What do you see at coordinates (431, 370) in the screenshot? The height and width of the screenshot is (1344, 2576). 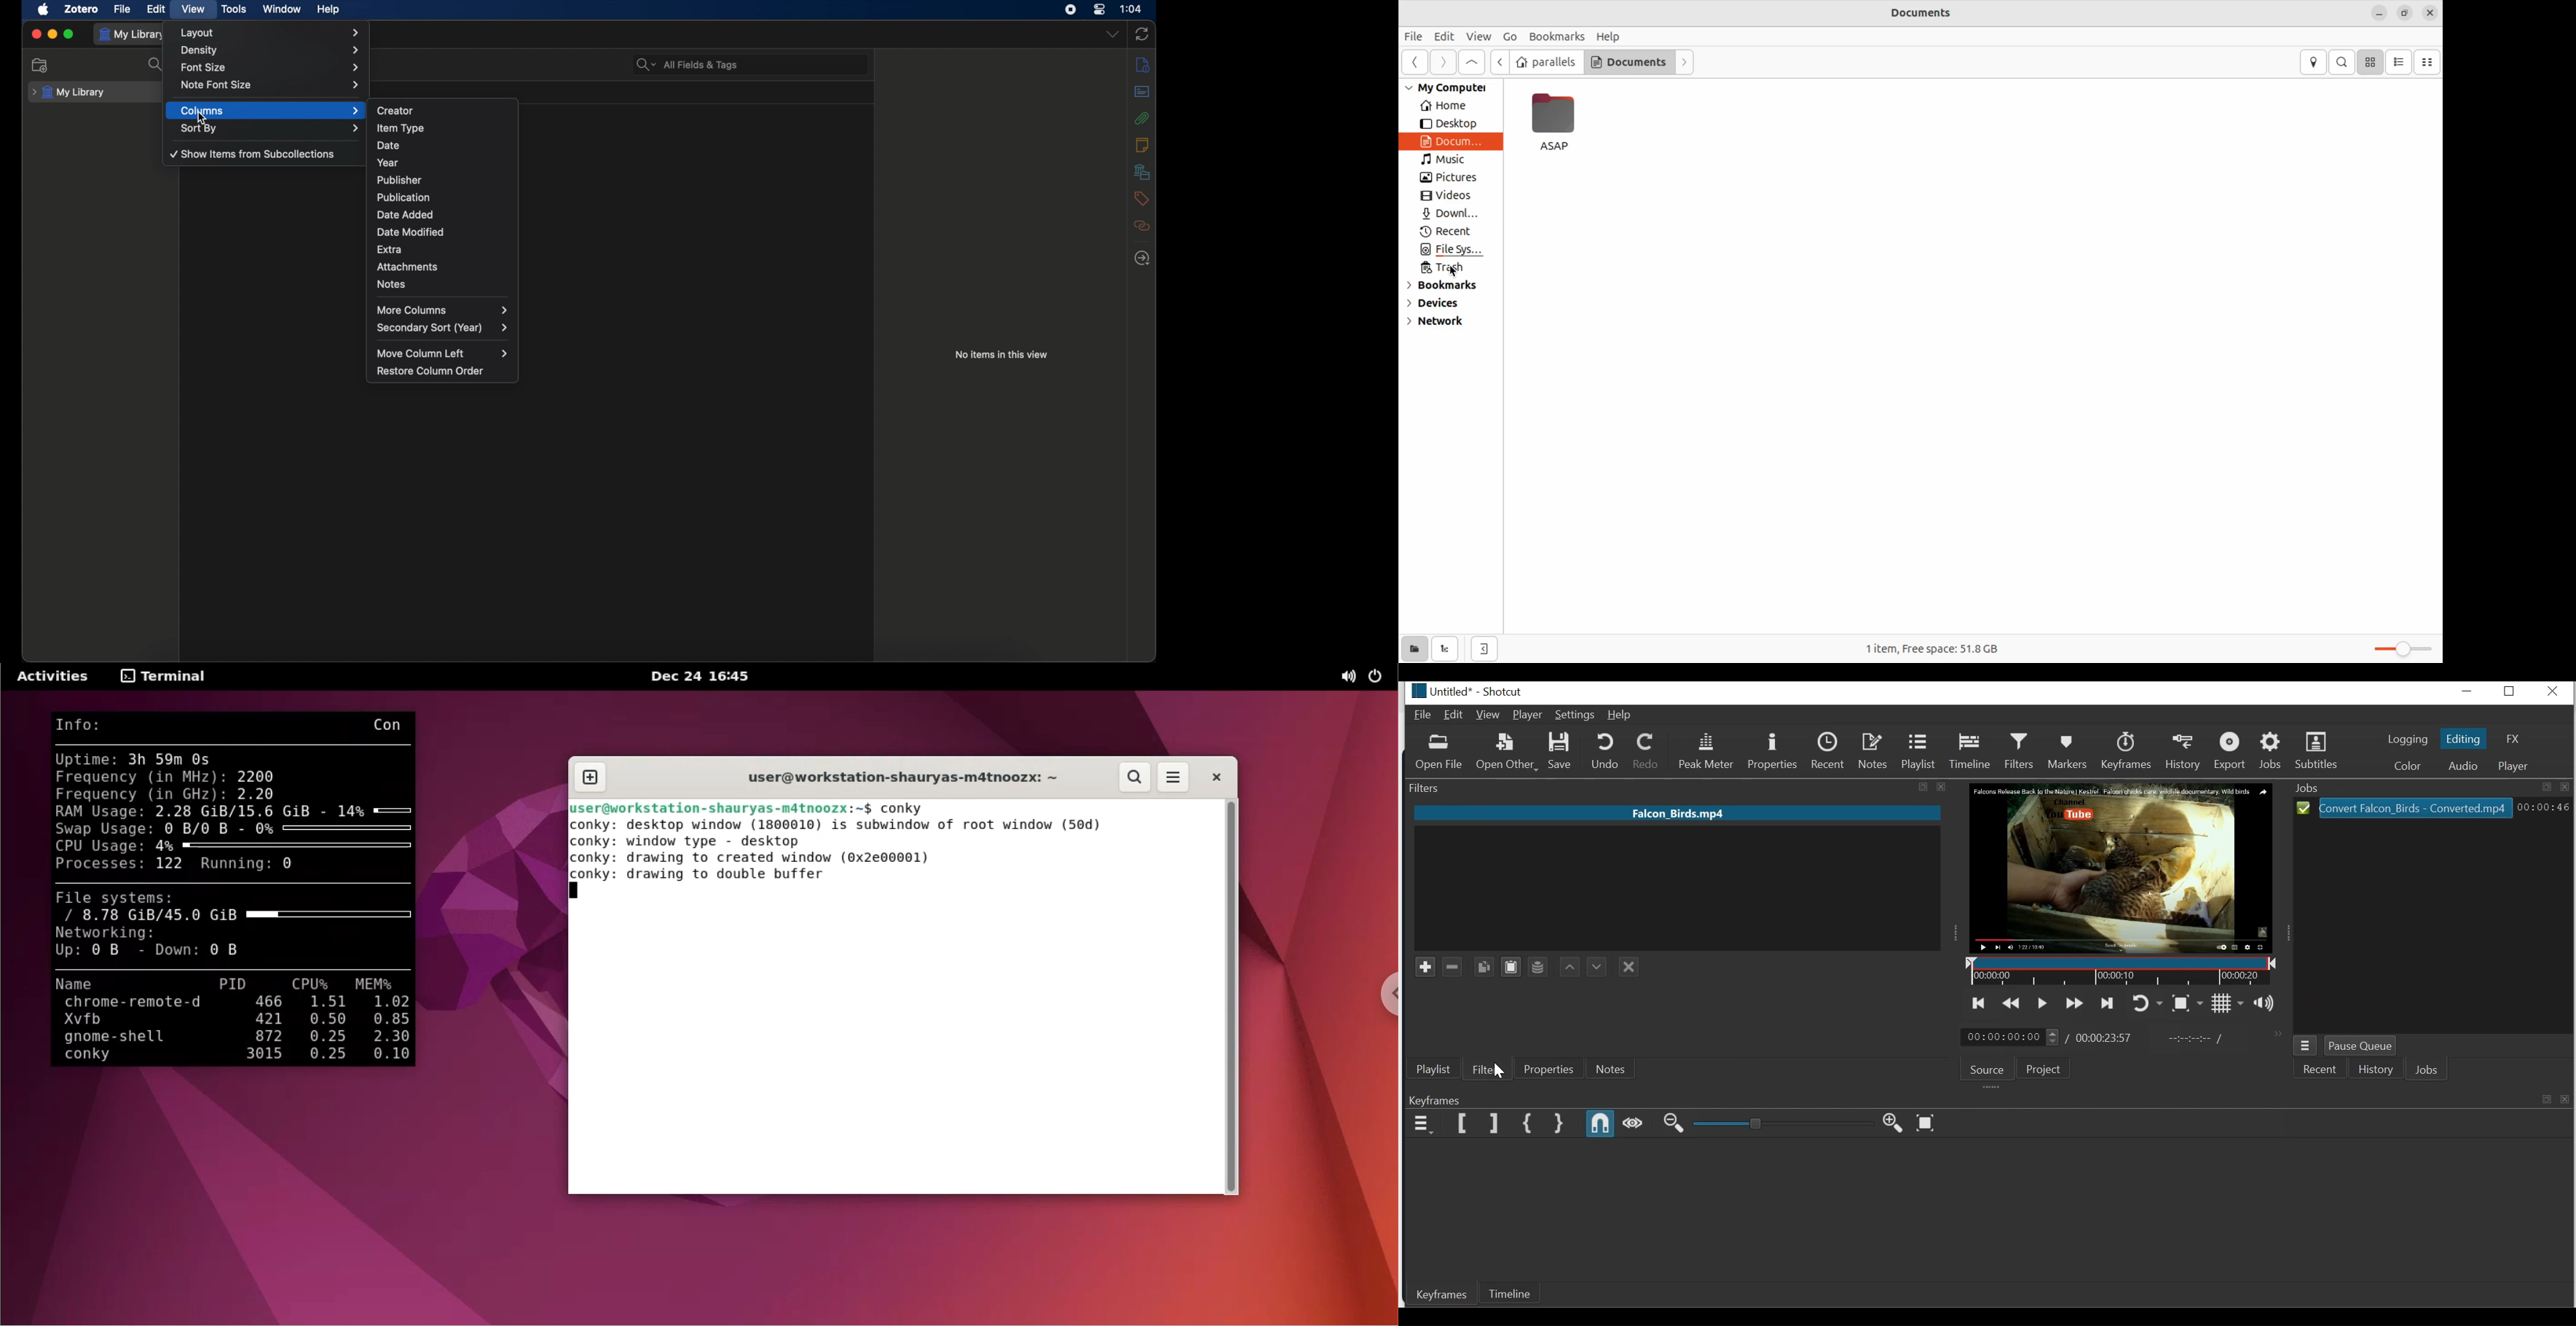 I see `restore column order` at bounding box center [431, 370].